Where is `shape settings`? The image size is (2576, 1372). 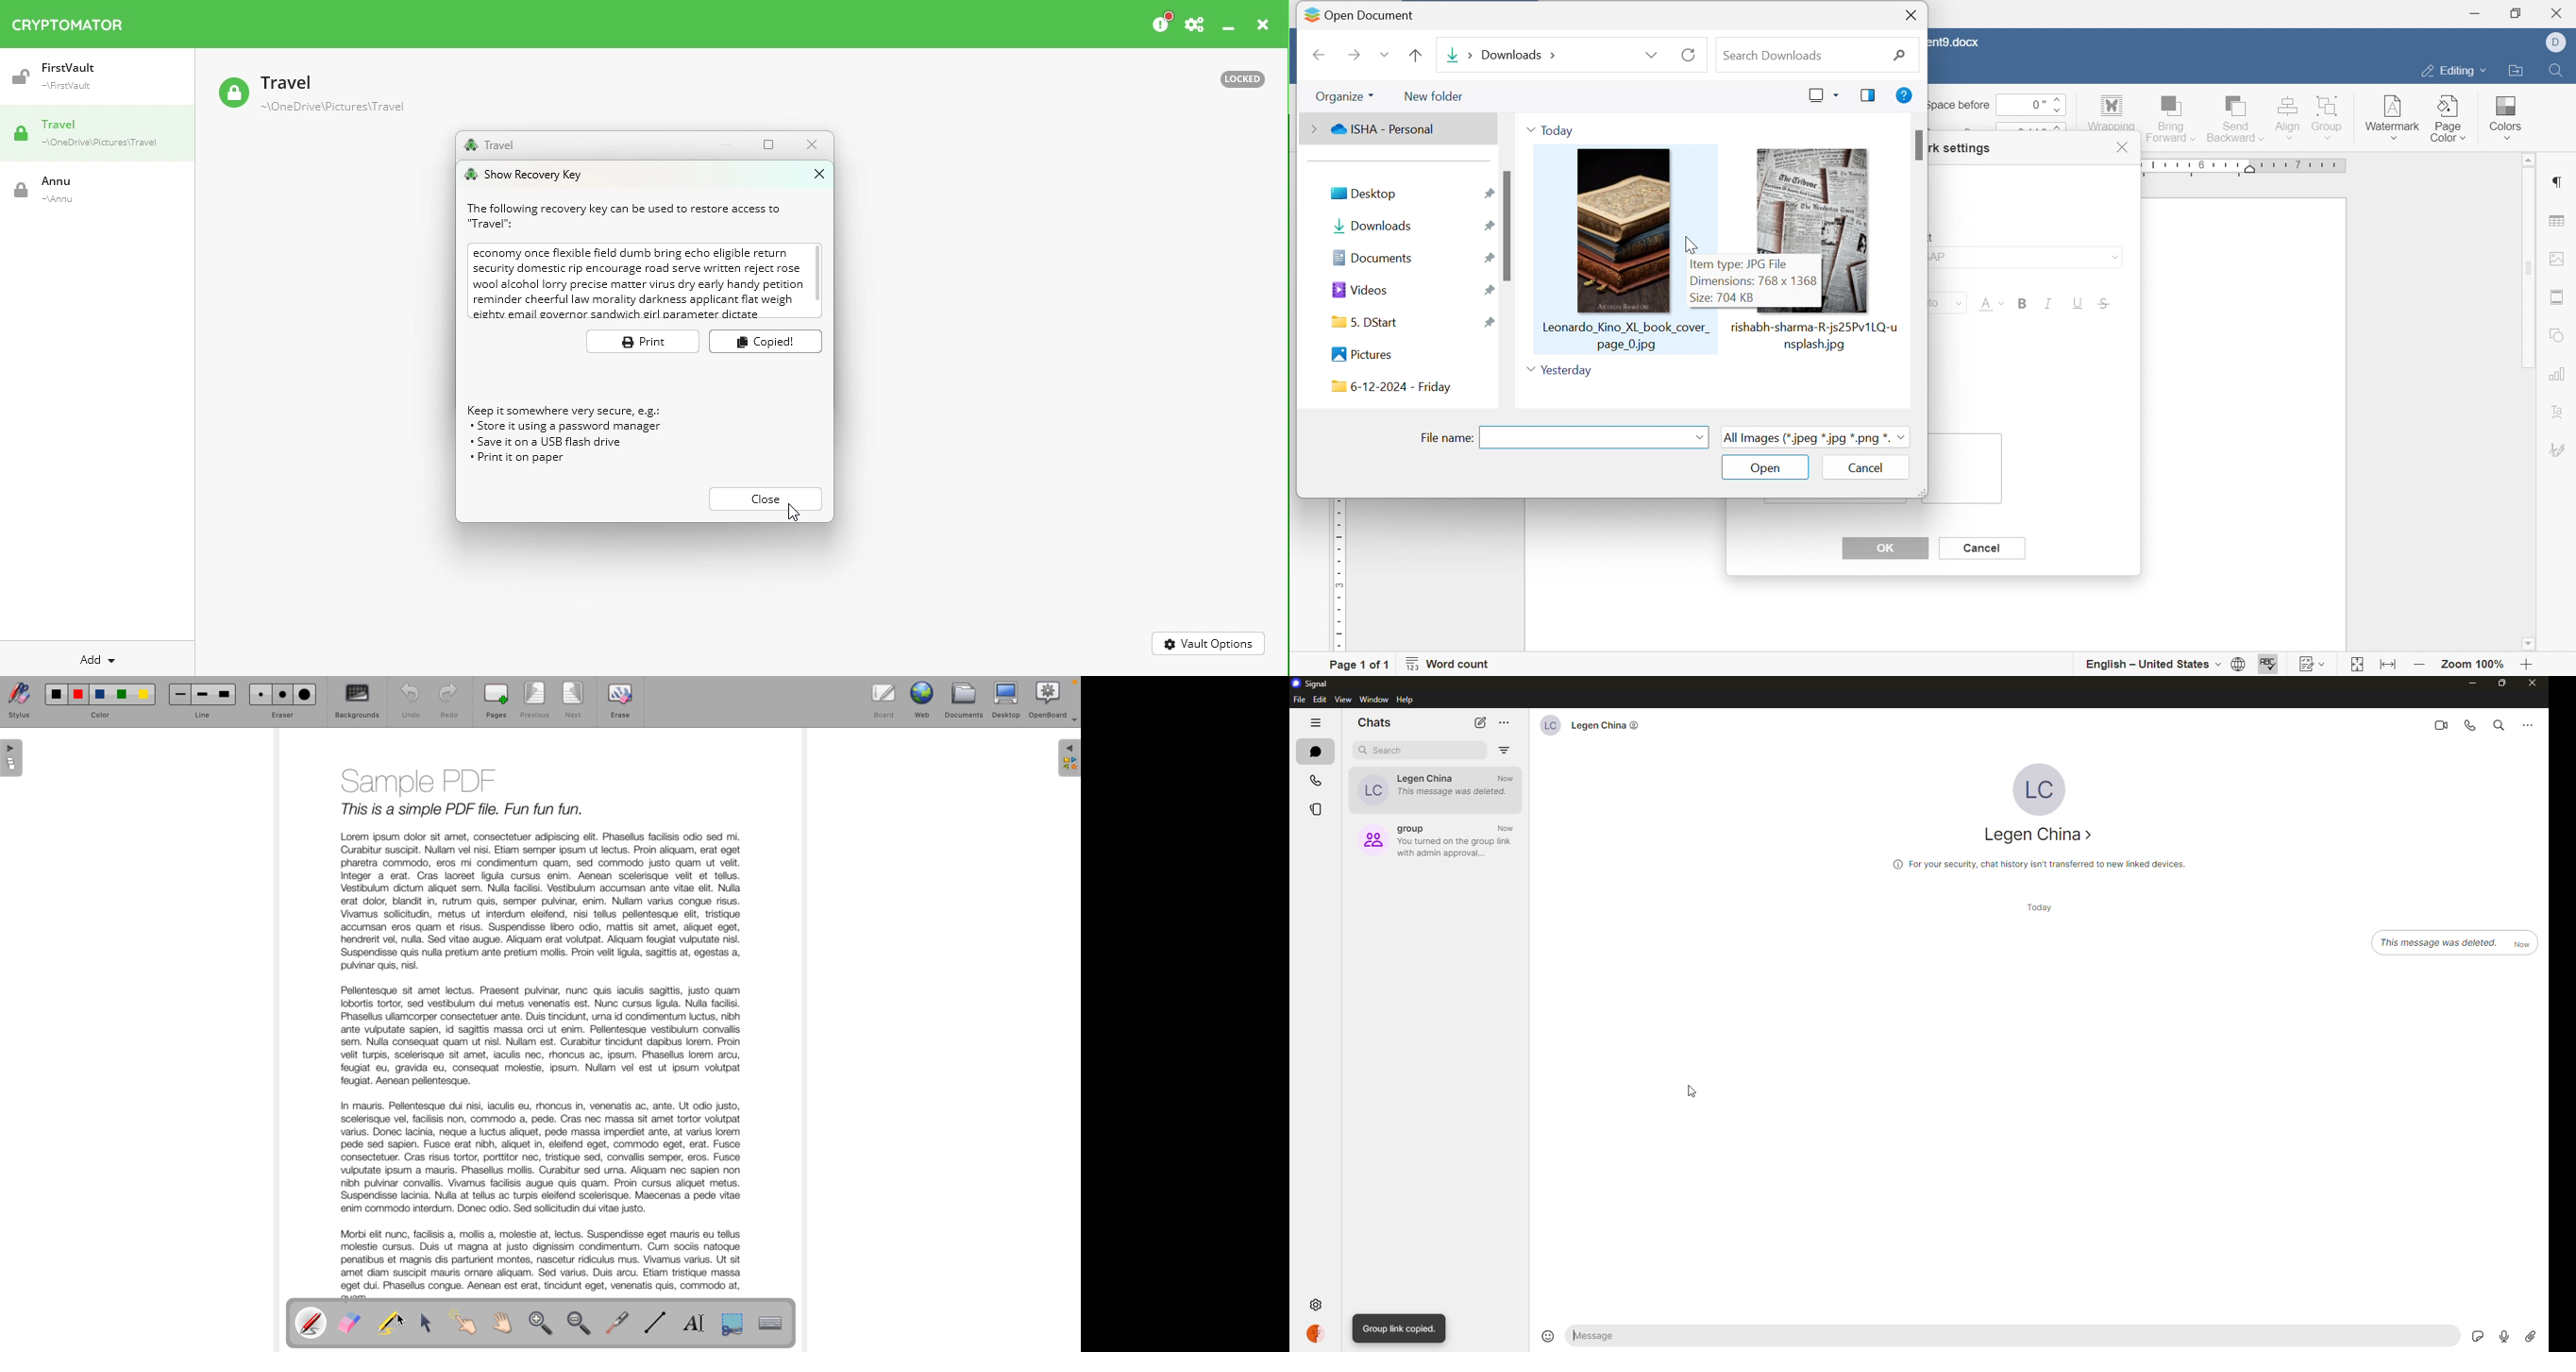
shape settings is located at coordinates (2559, 337).